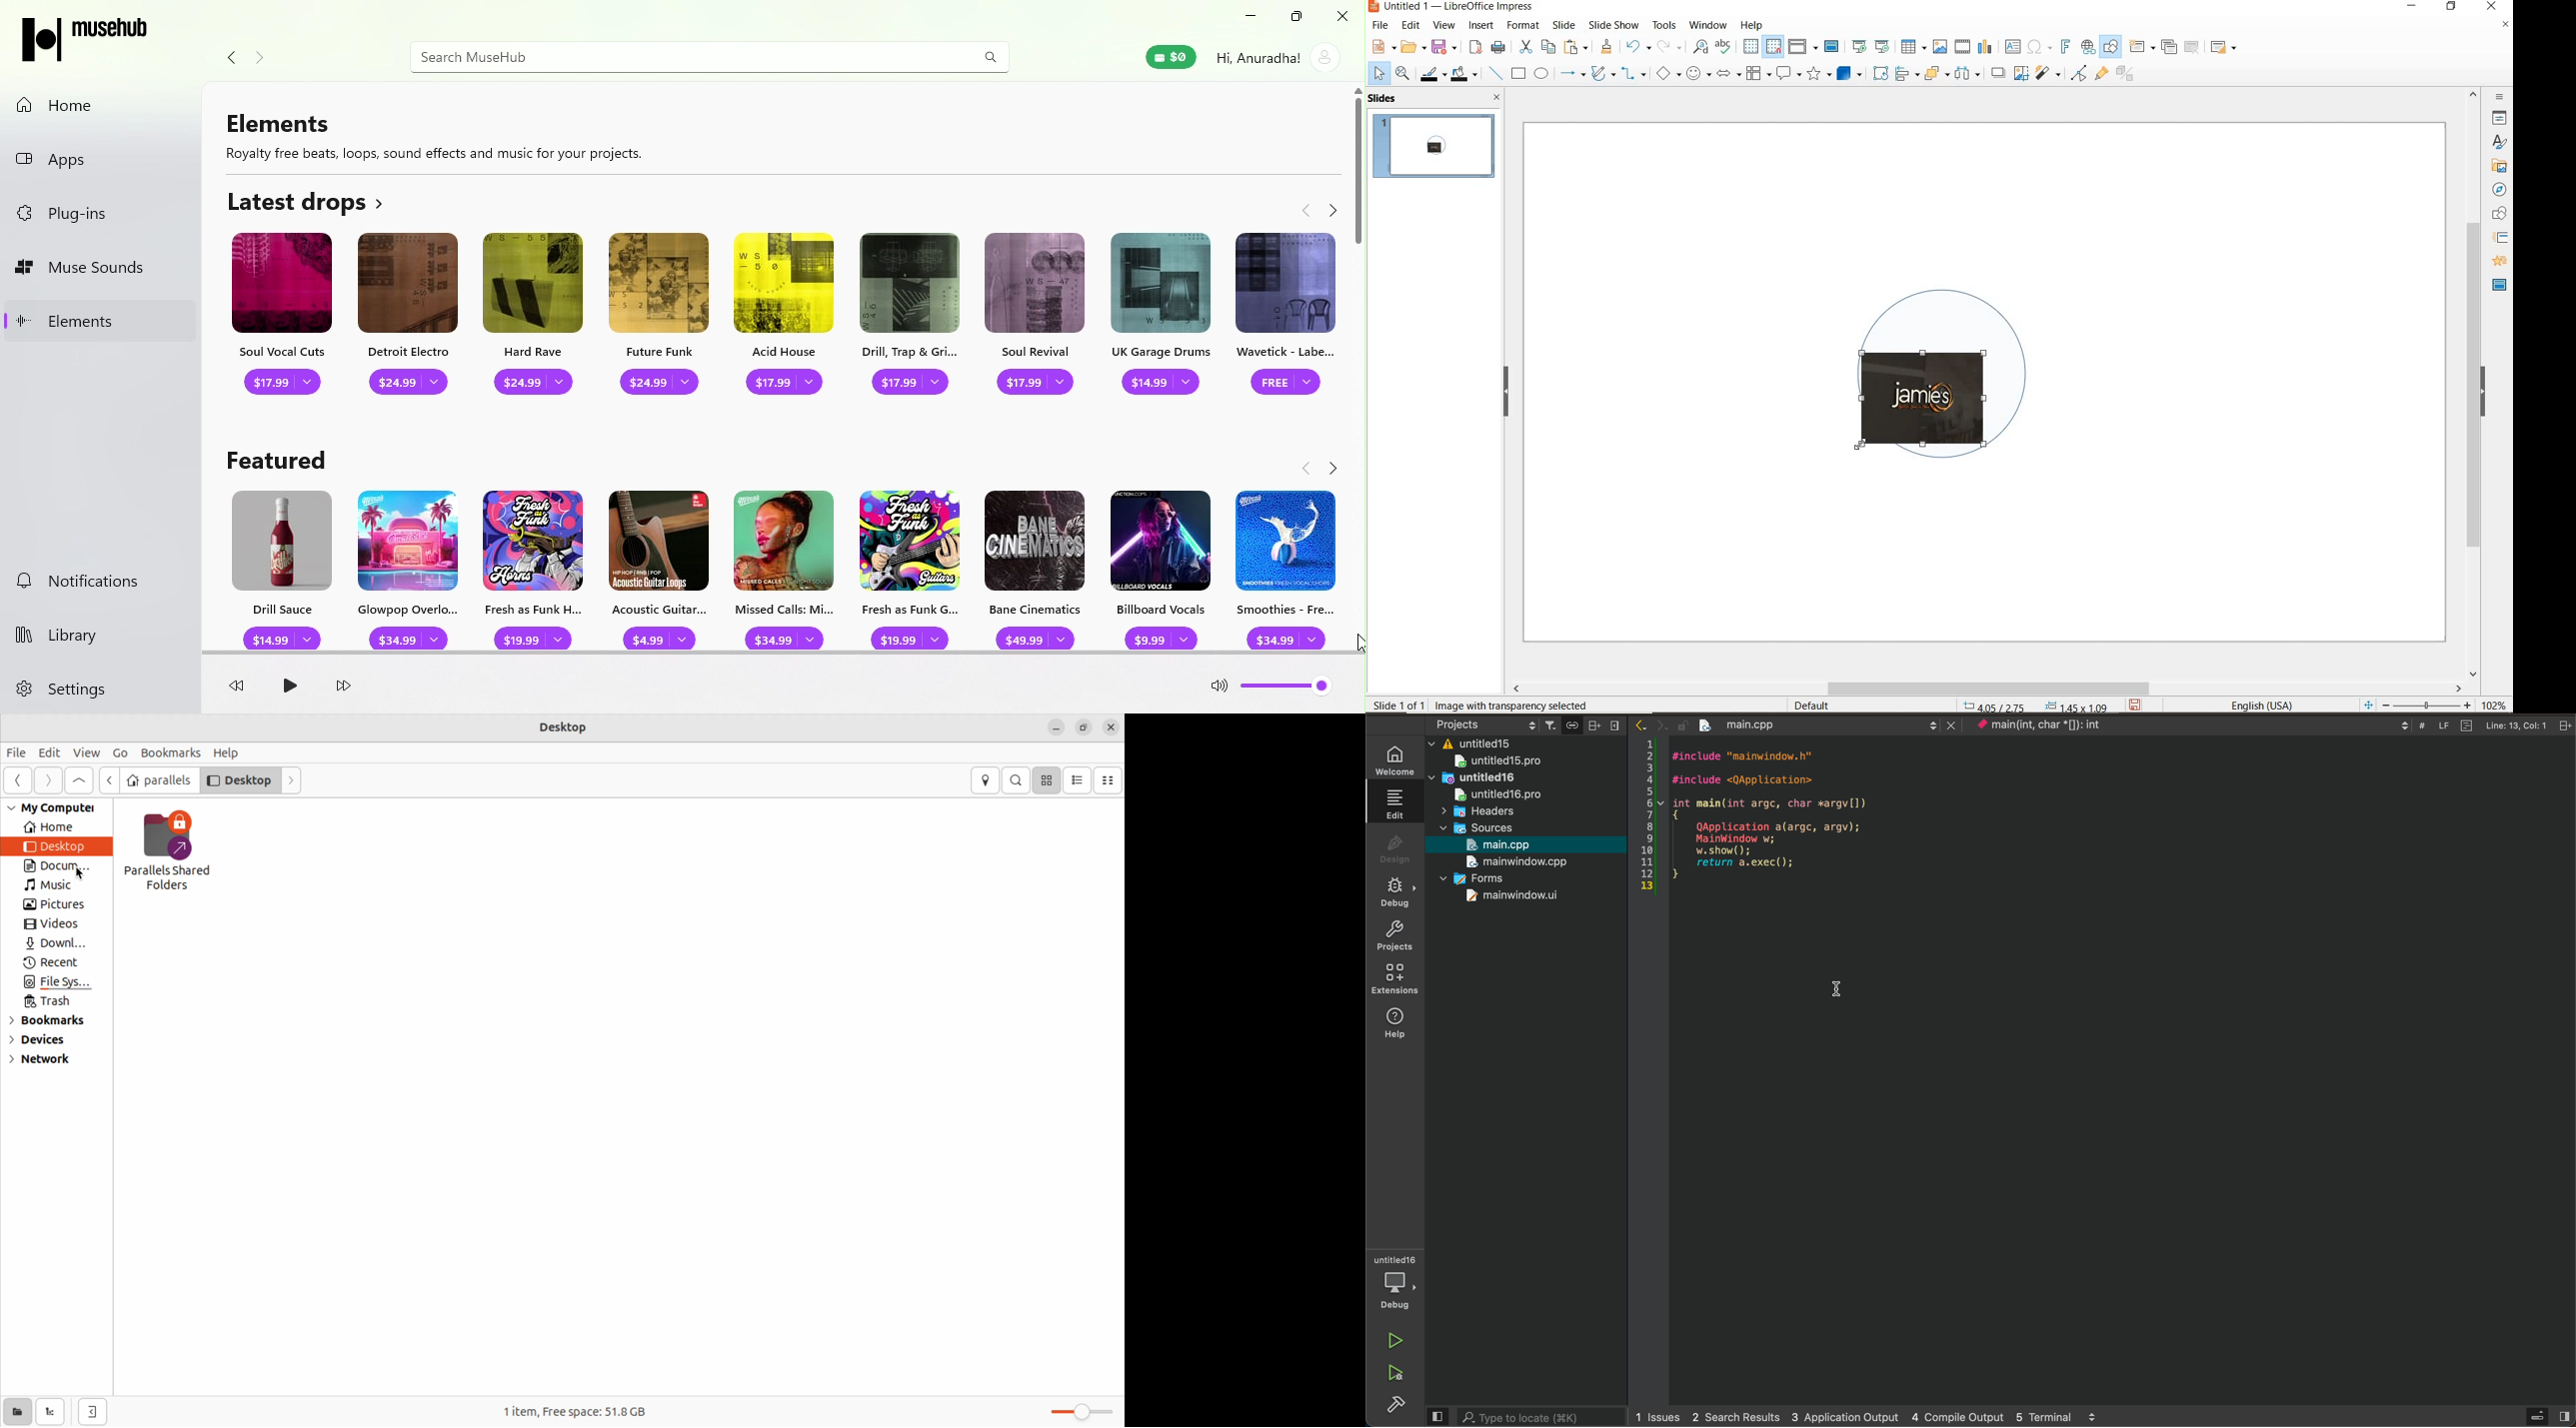 This screenshot has height=1428, width=2576. I want to click on paste, so click(1577, 47).